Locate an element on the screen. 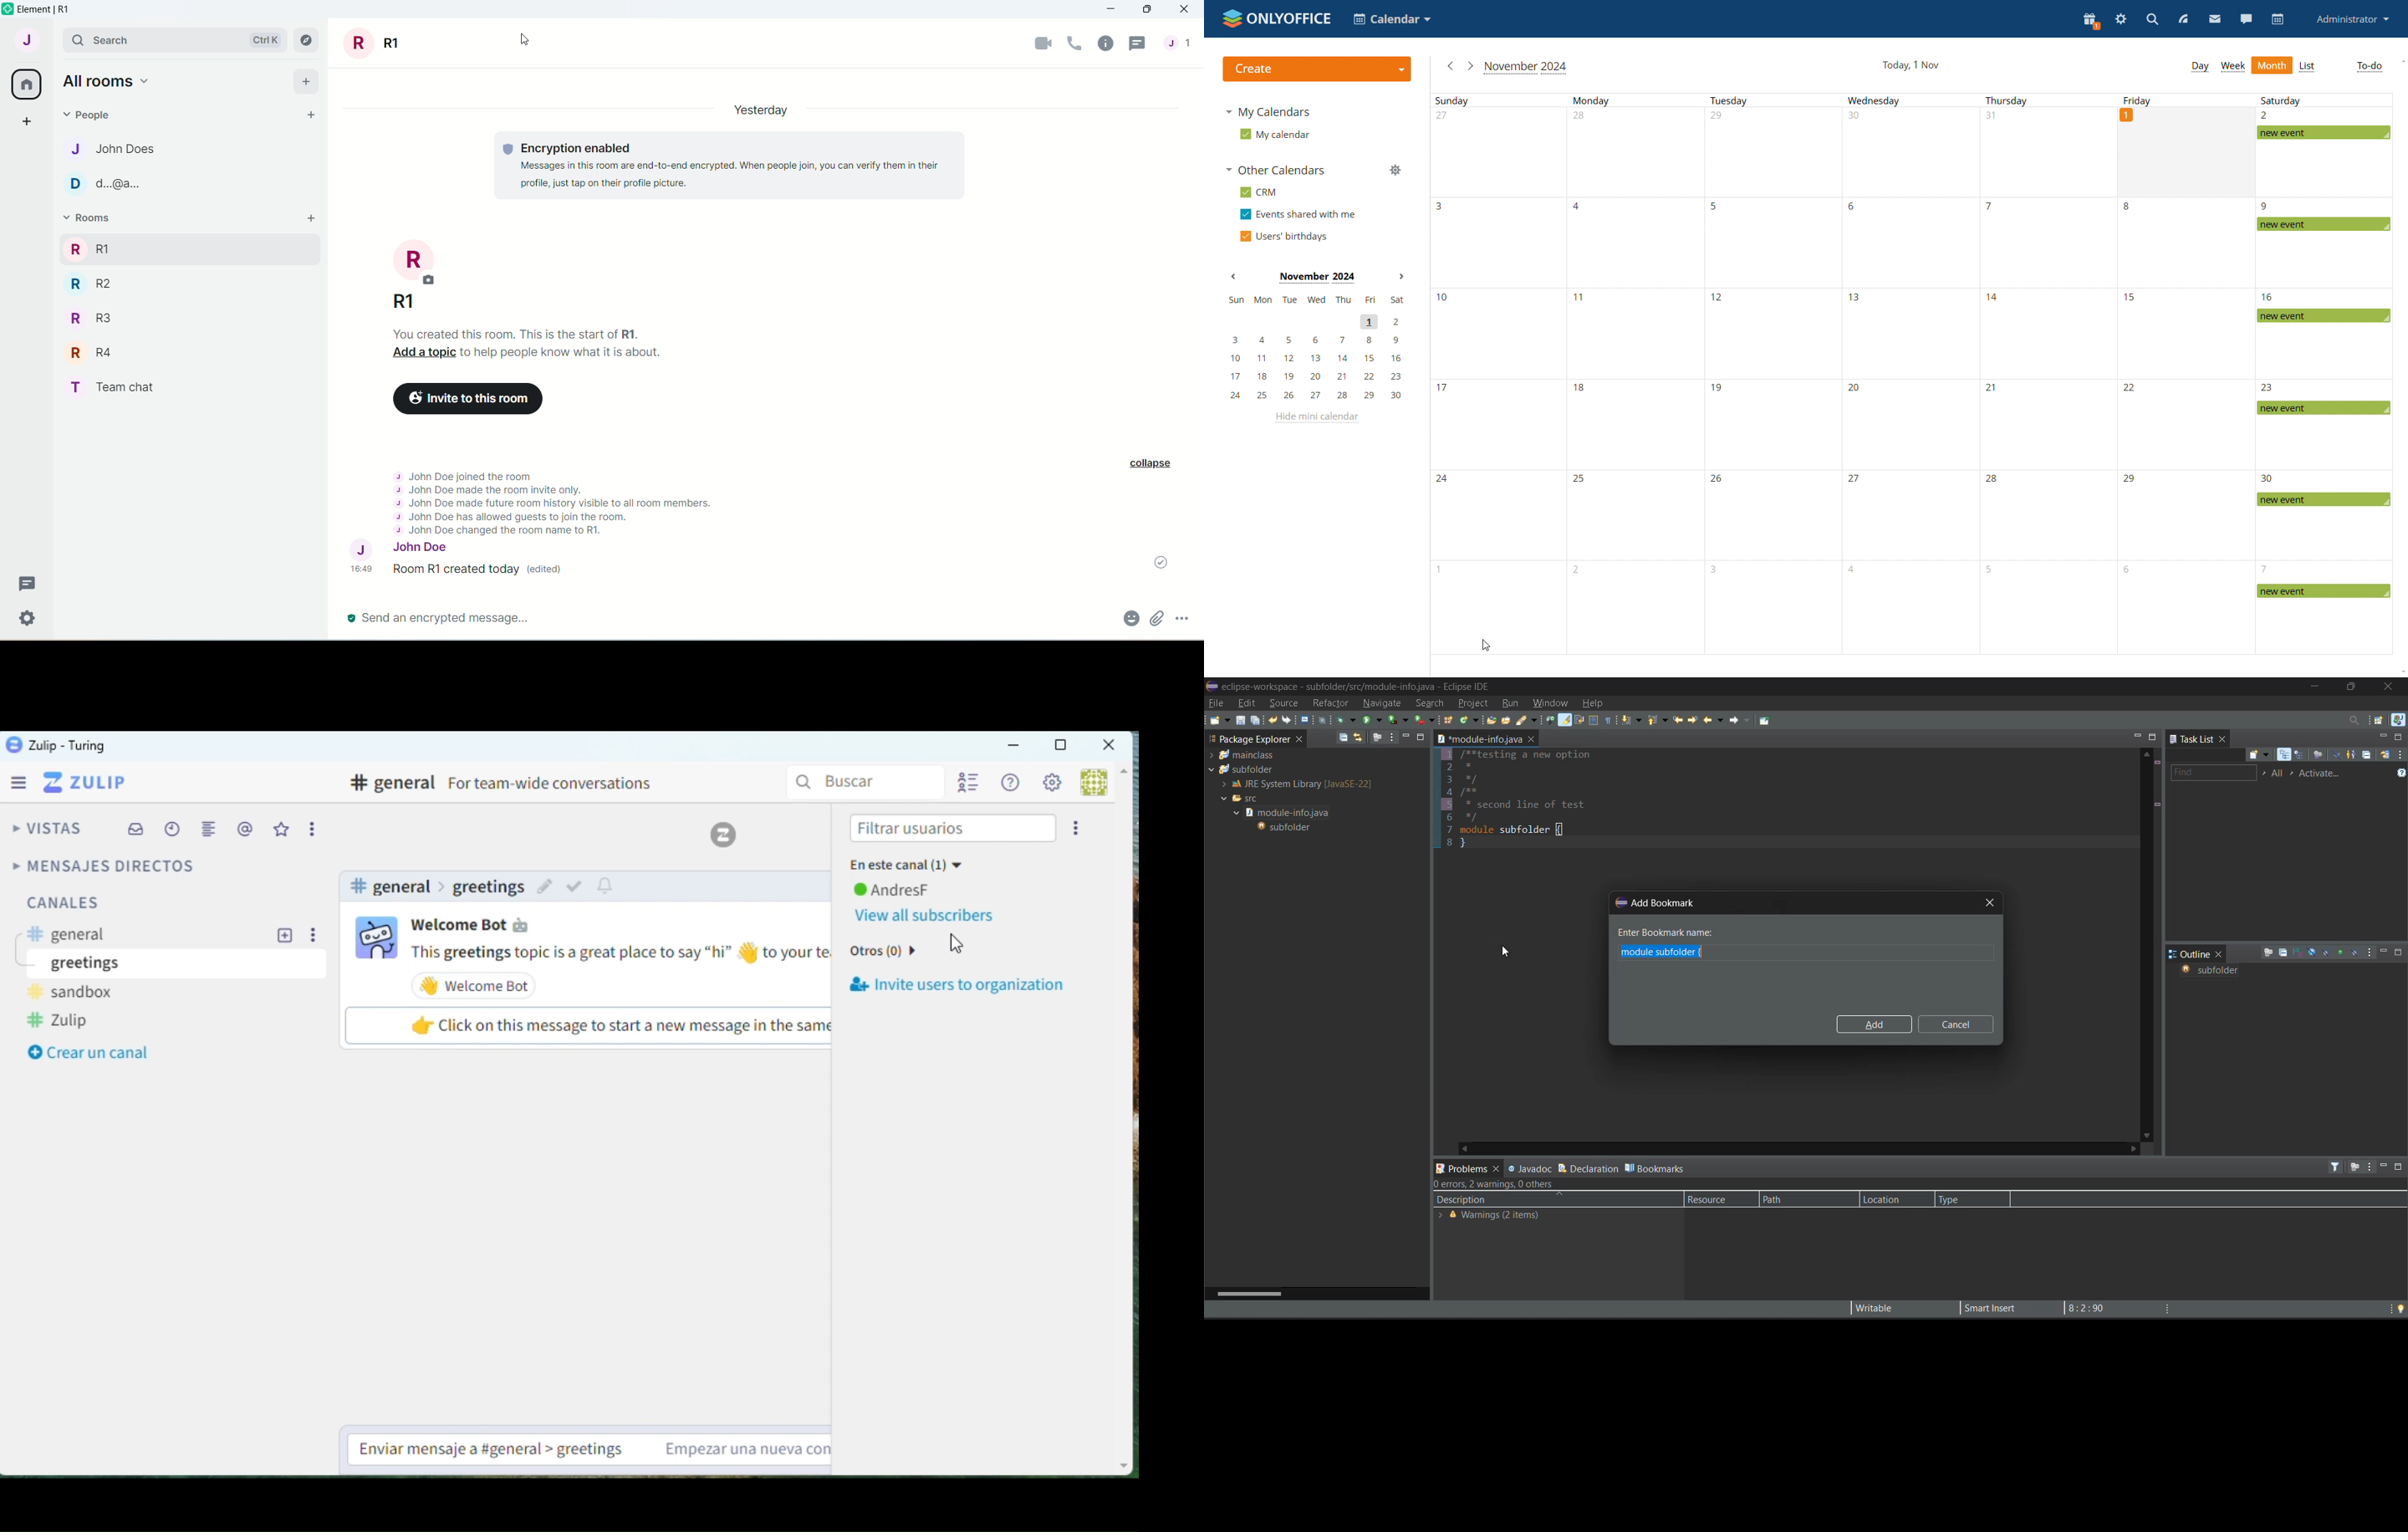 The image size is (2408, 1540). A 4

4 John Doe joined the room

4 John Doe made the room invite only.

4 John Doe made future room history visible to all room members
4 John Doe has allowed guests to join the room.

4 John Doe changed the room name to R1. is located at coordinates (549, 497).